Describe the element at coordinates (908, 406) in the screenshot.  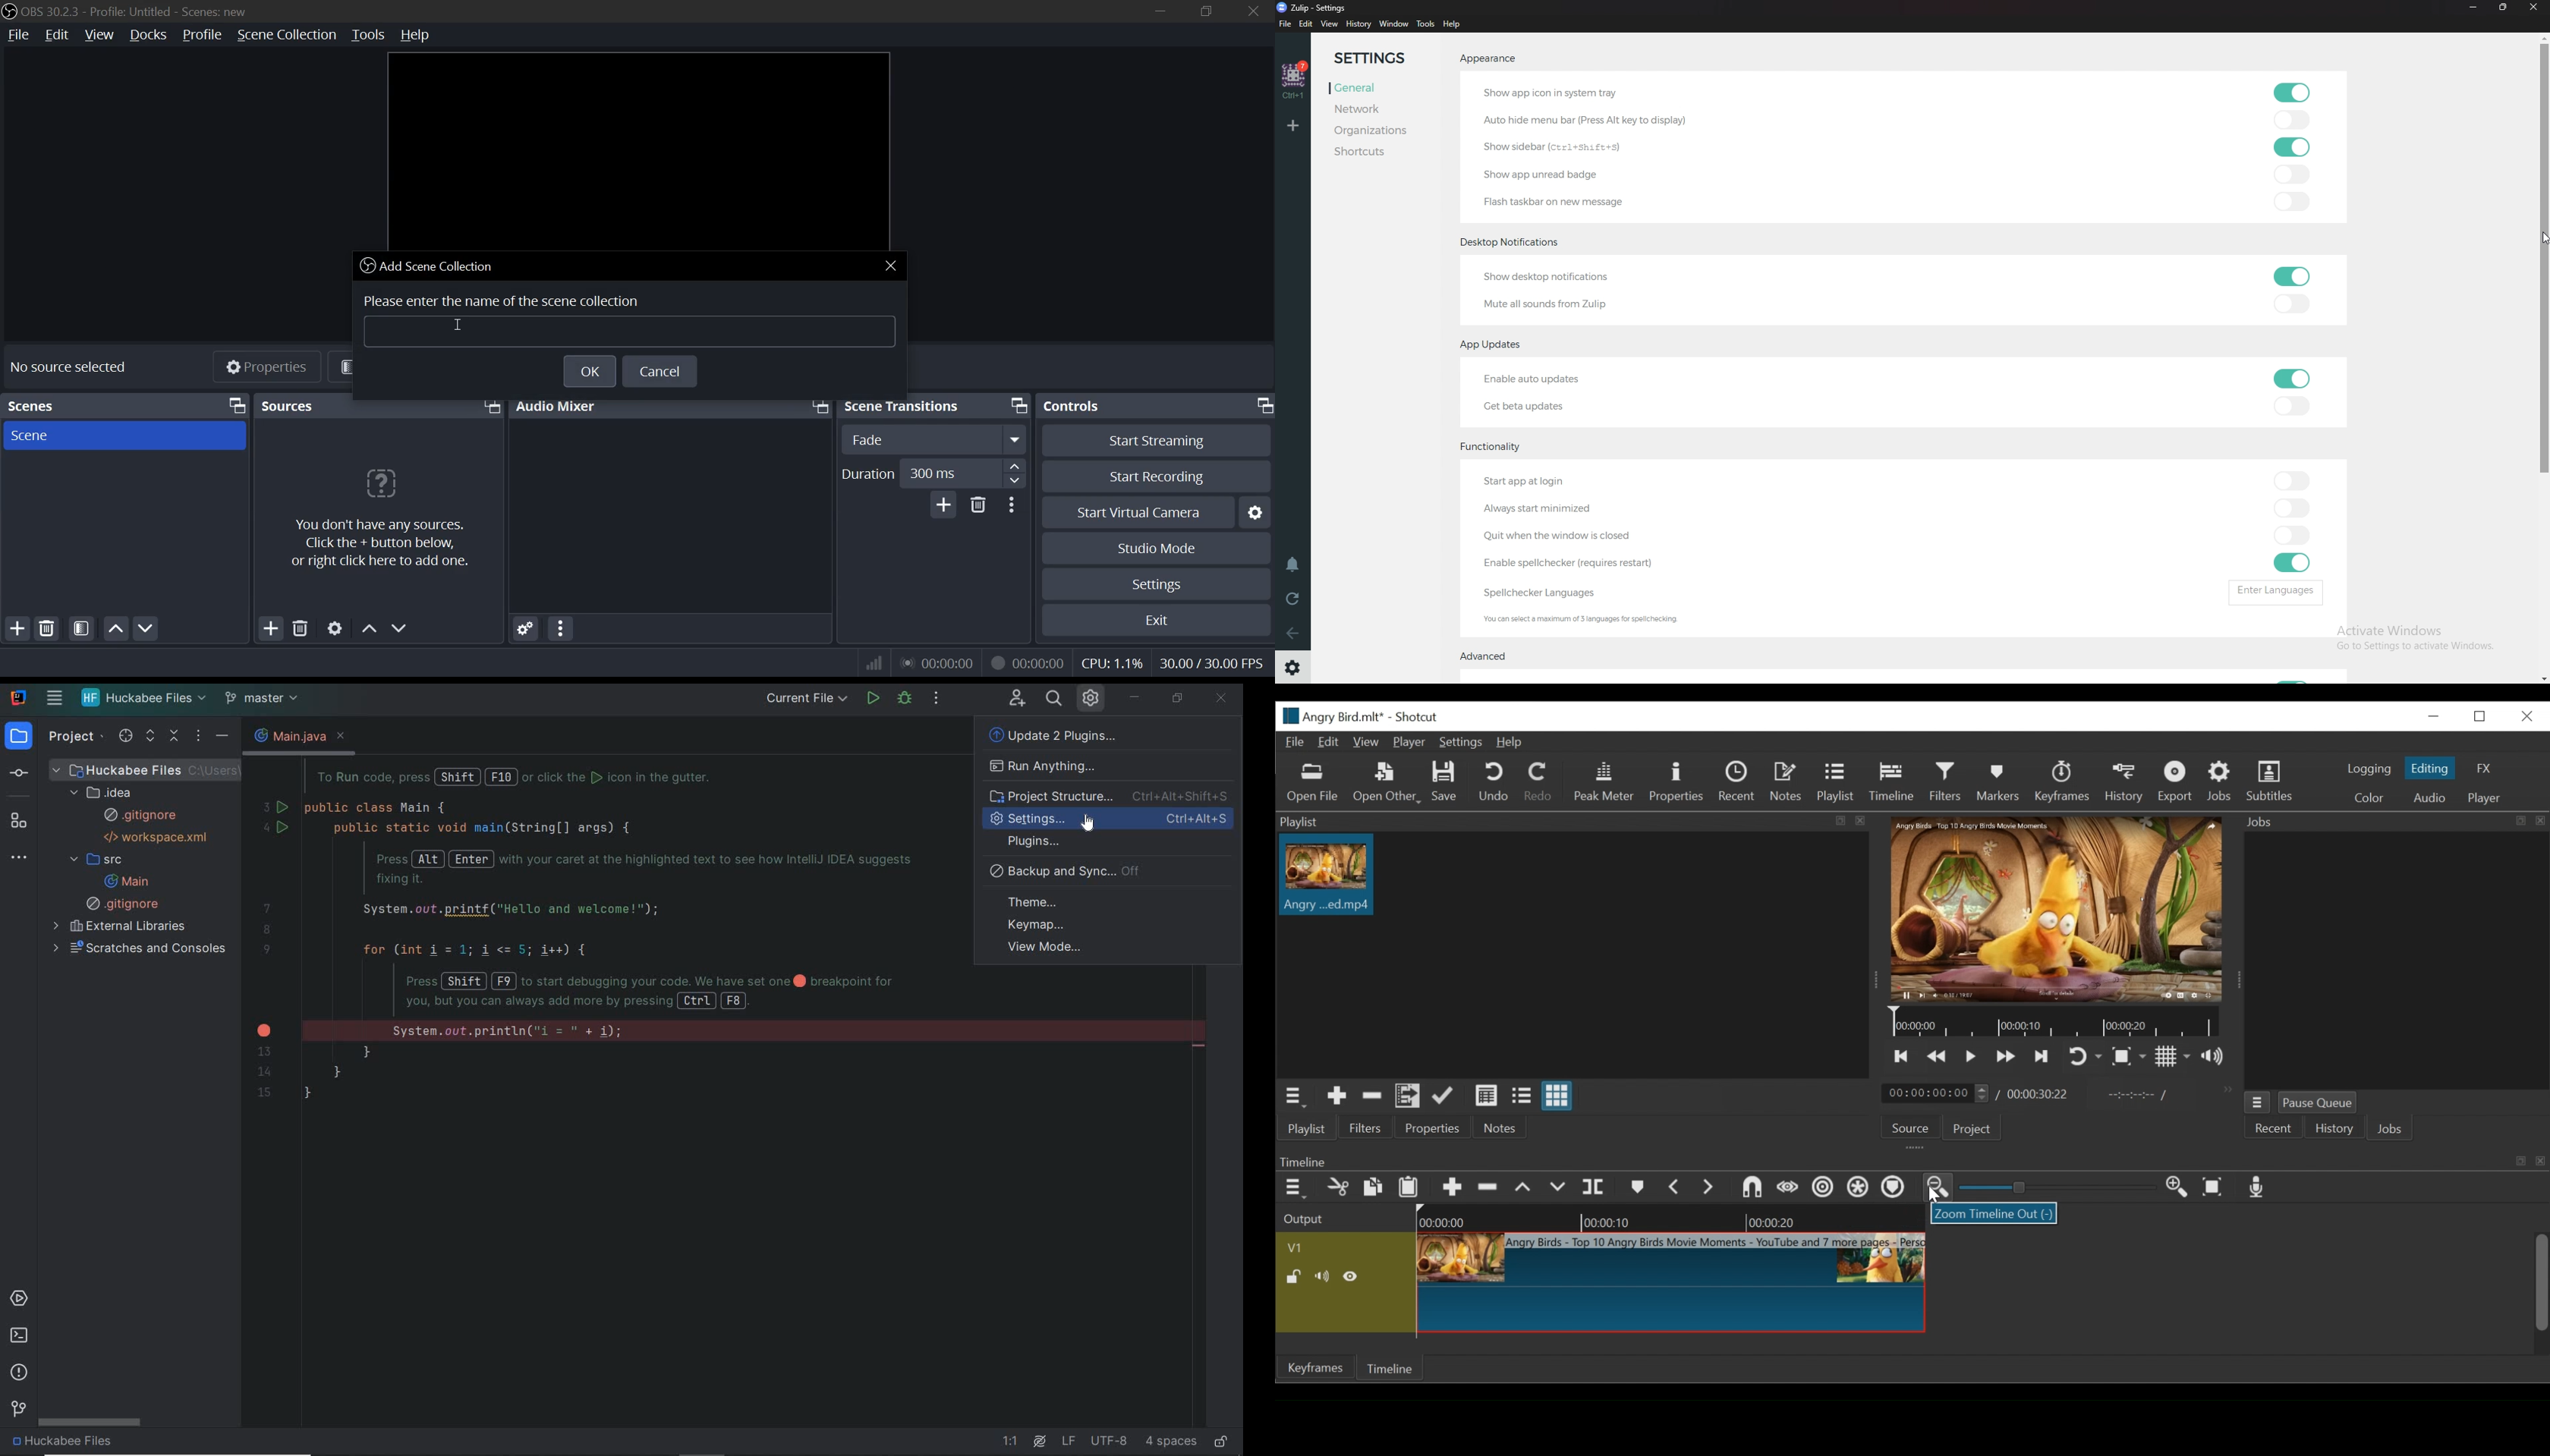
I see `scene transitions` at that location.